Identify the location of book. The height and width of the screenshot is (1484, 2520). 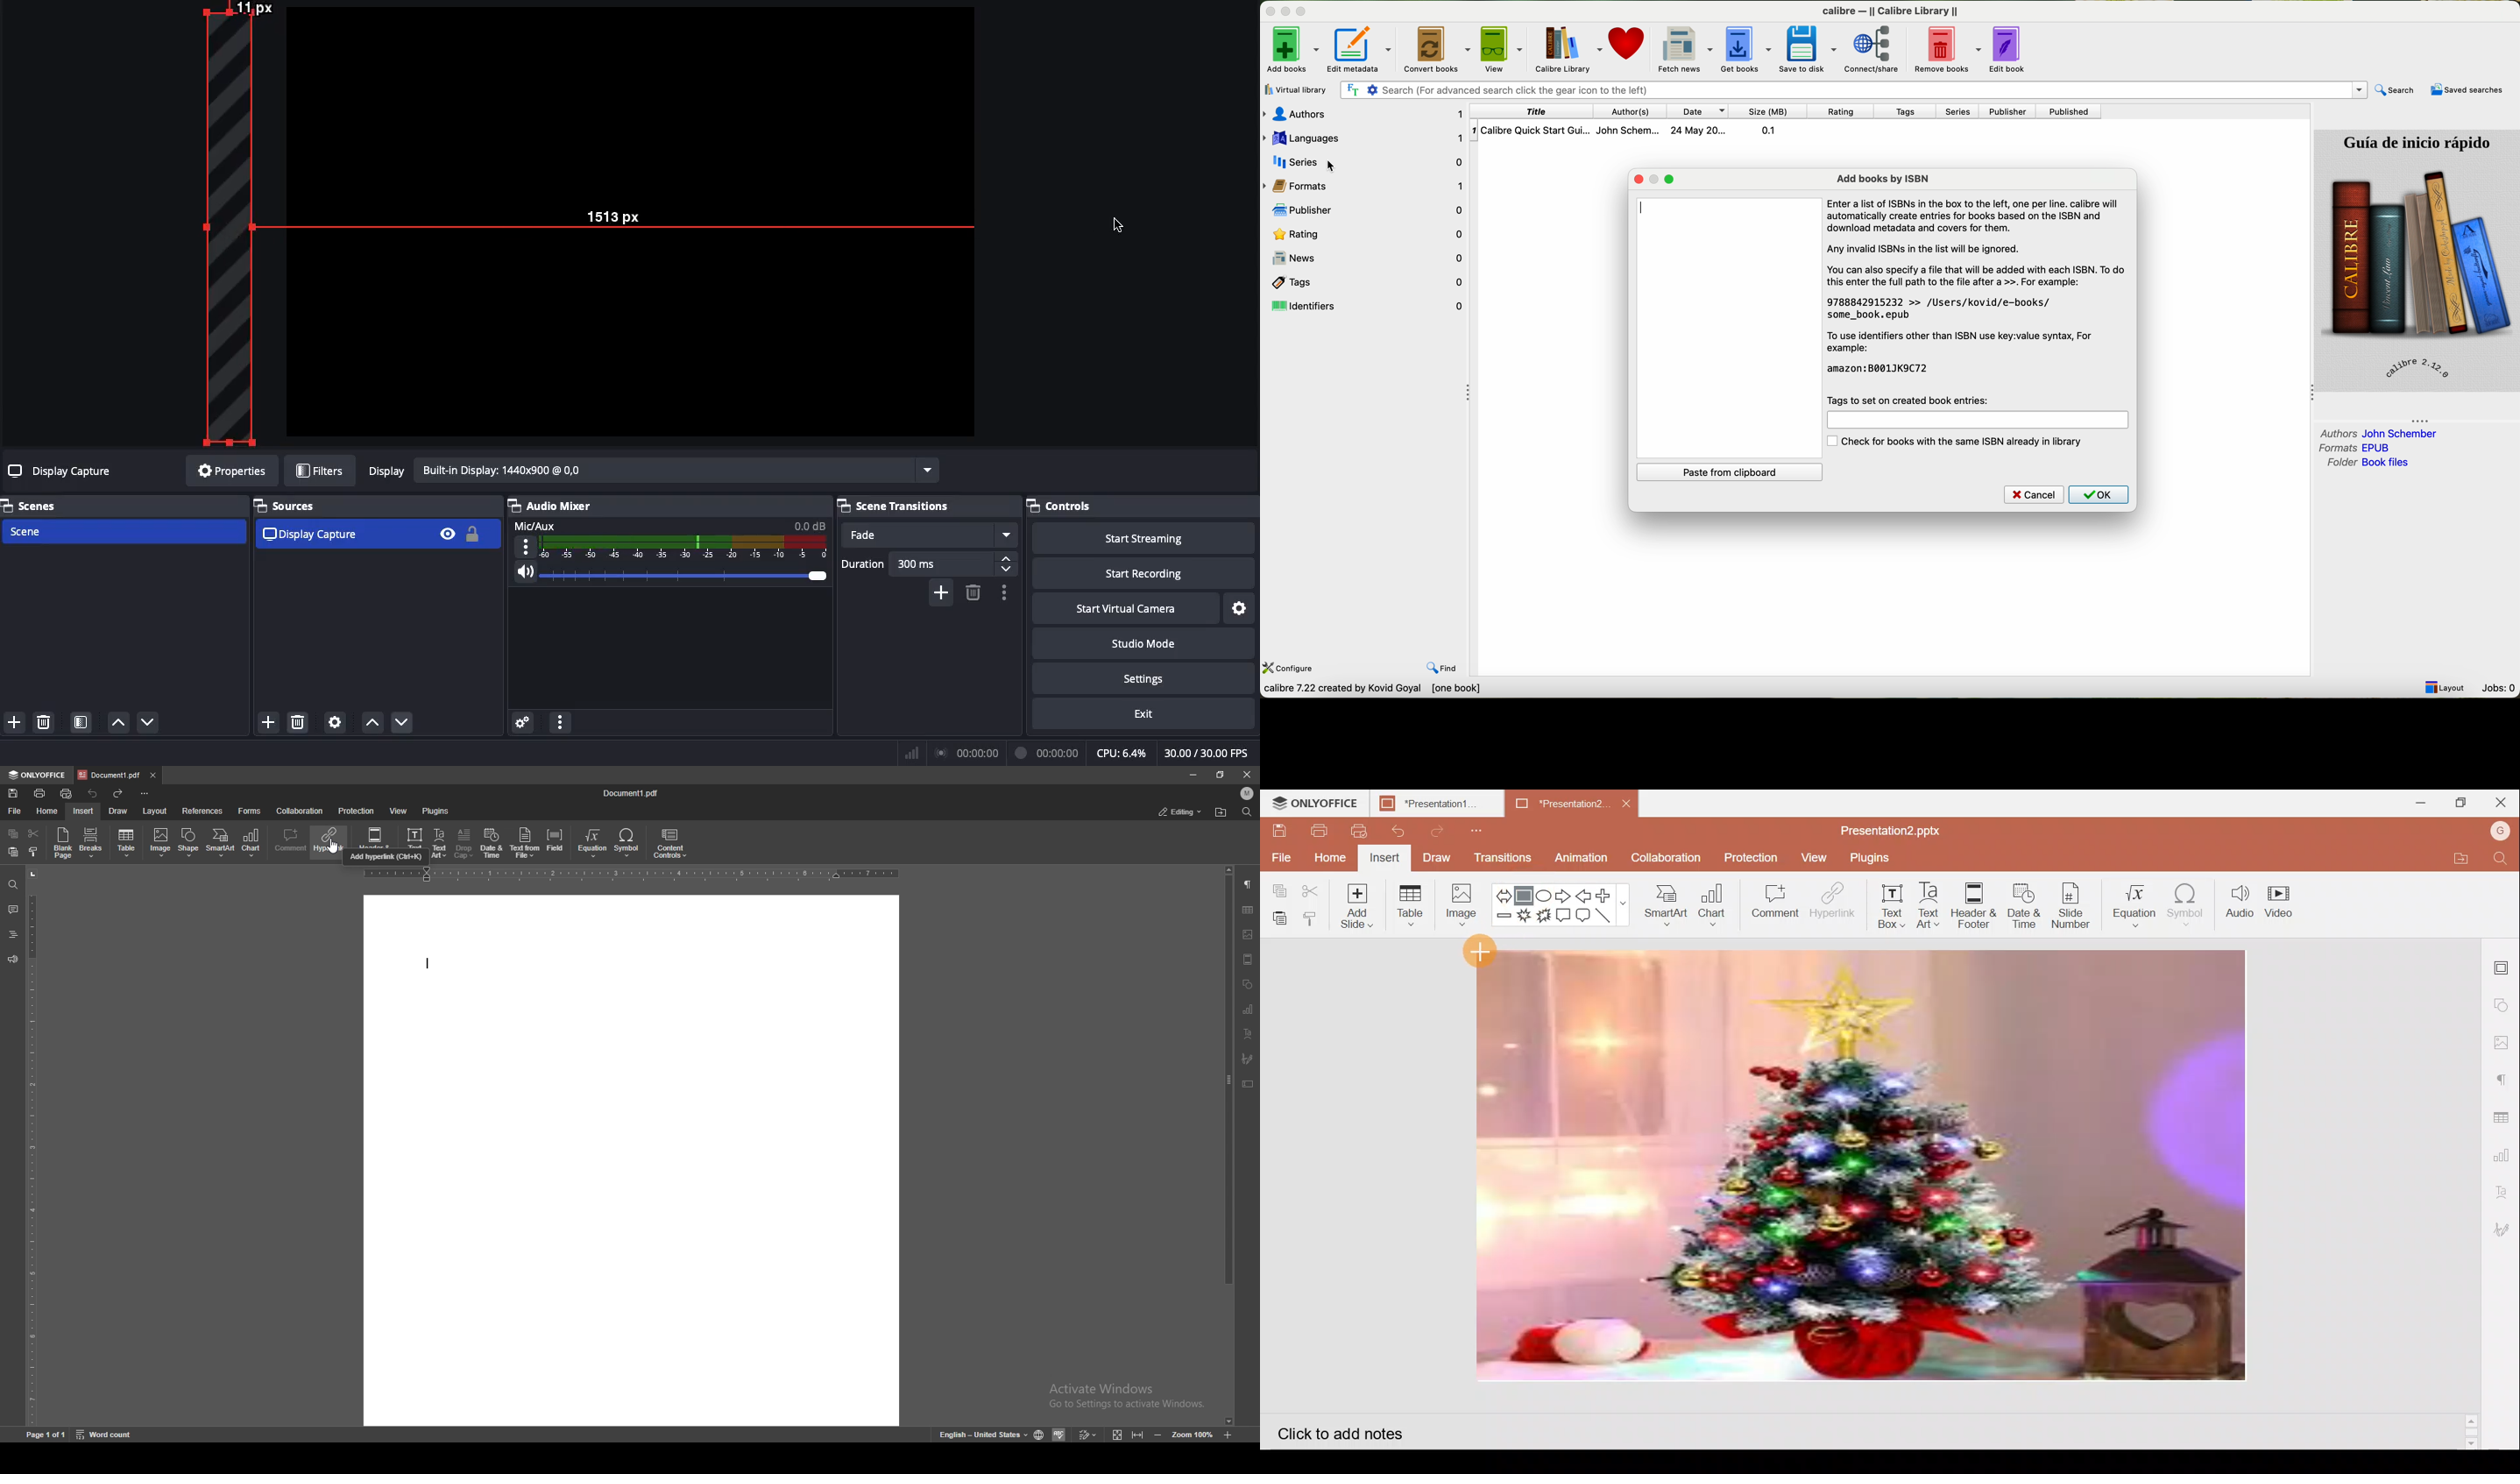
(1641, 131).